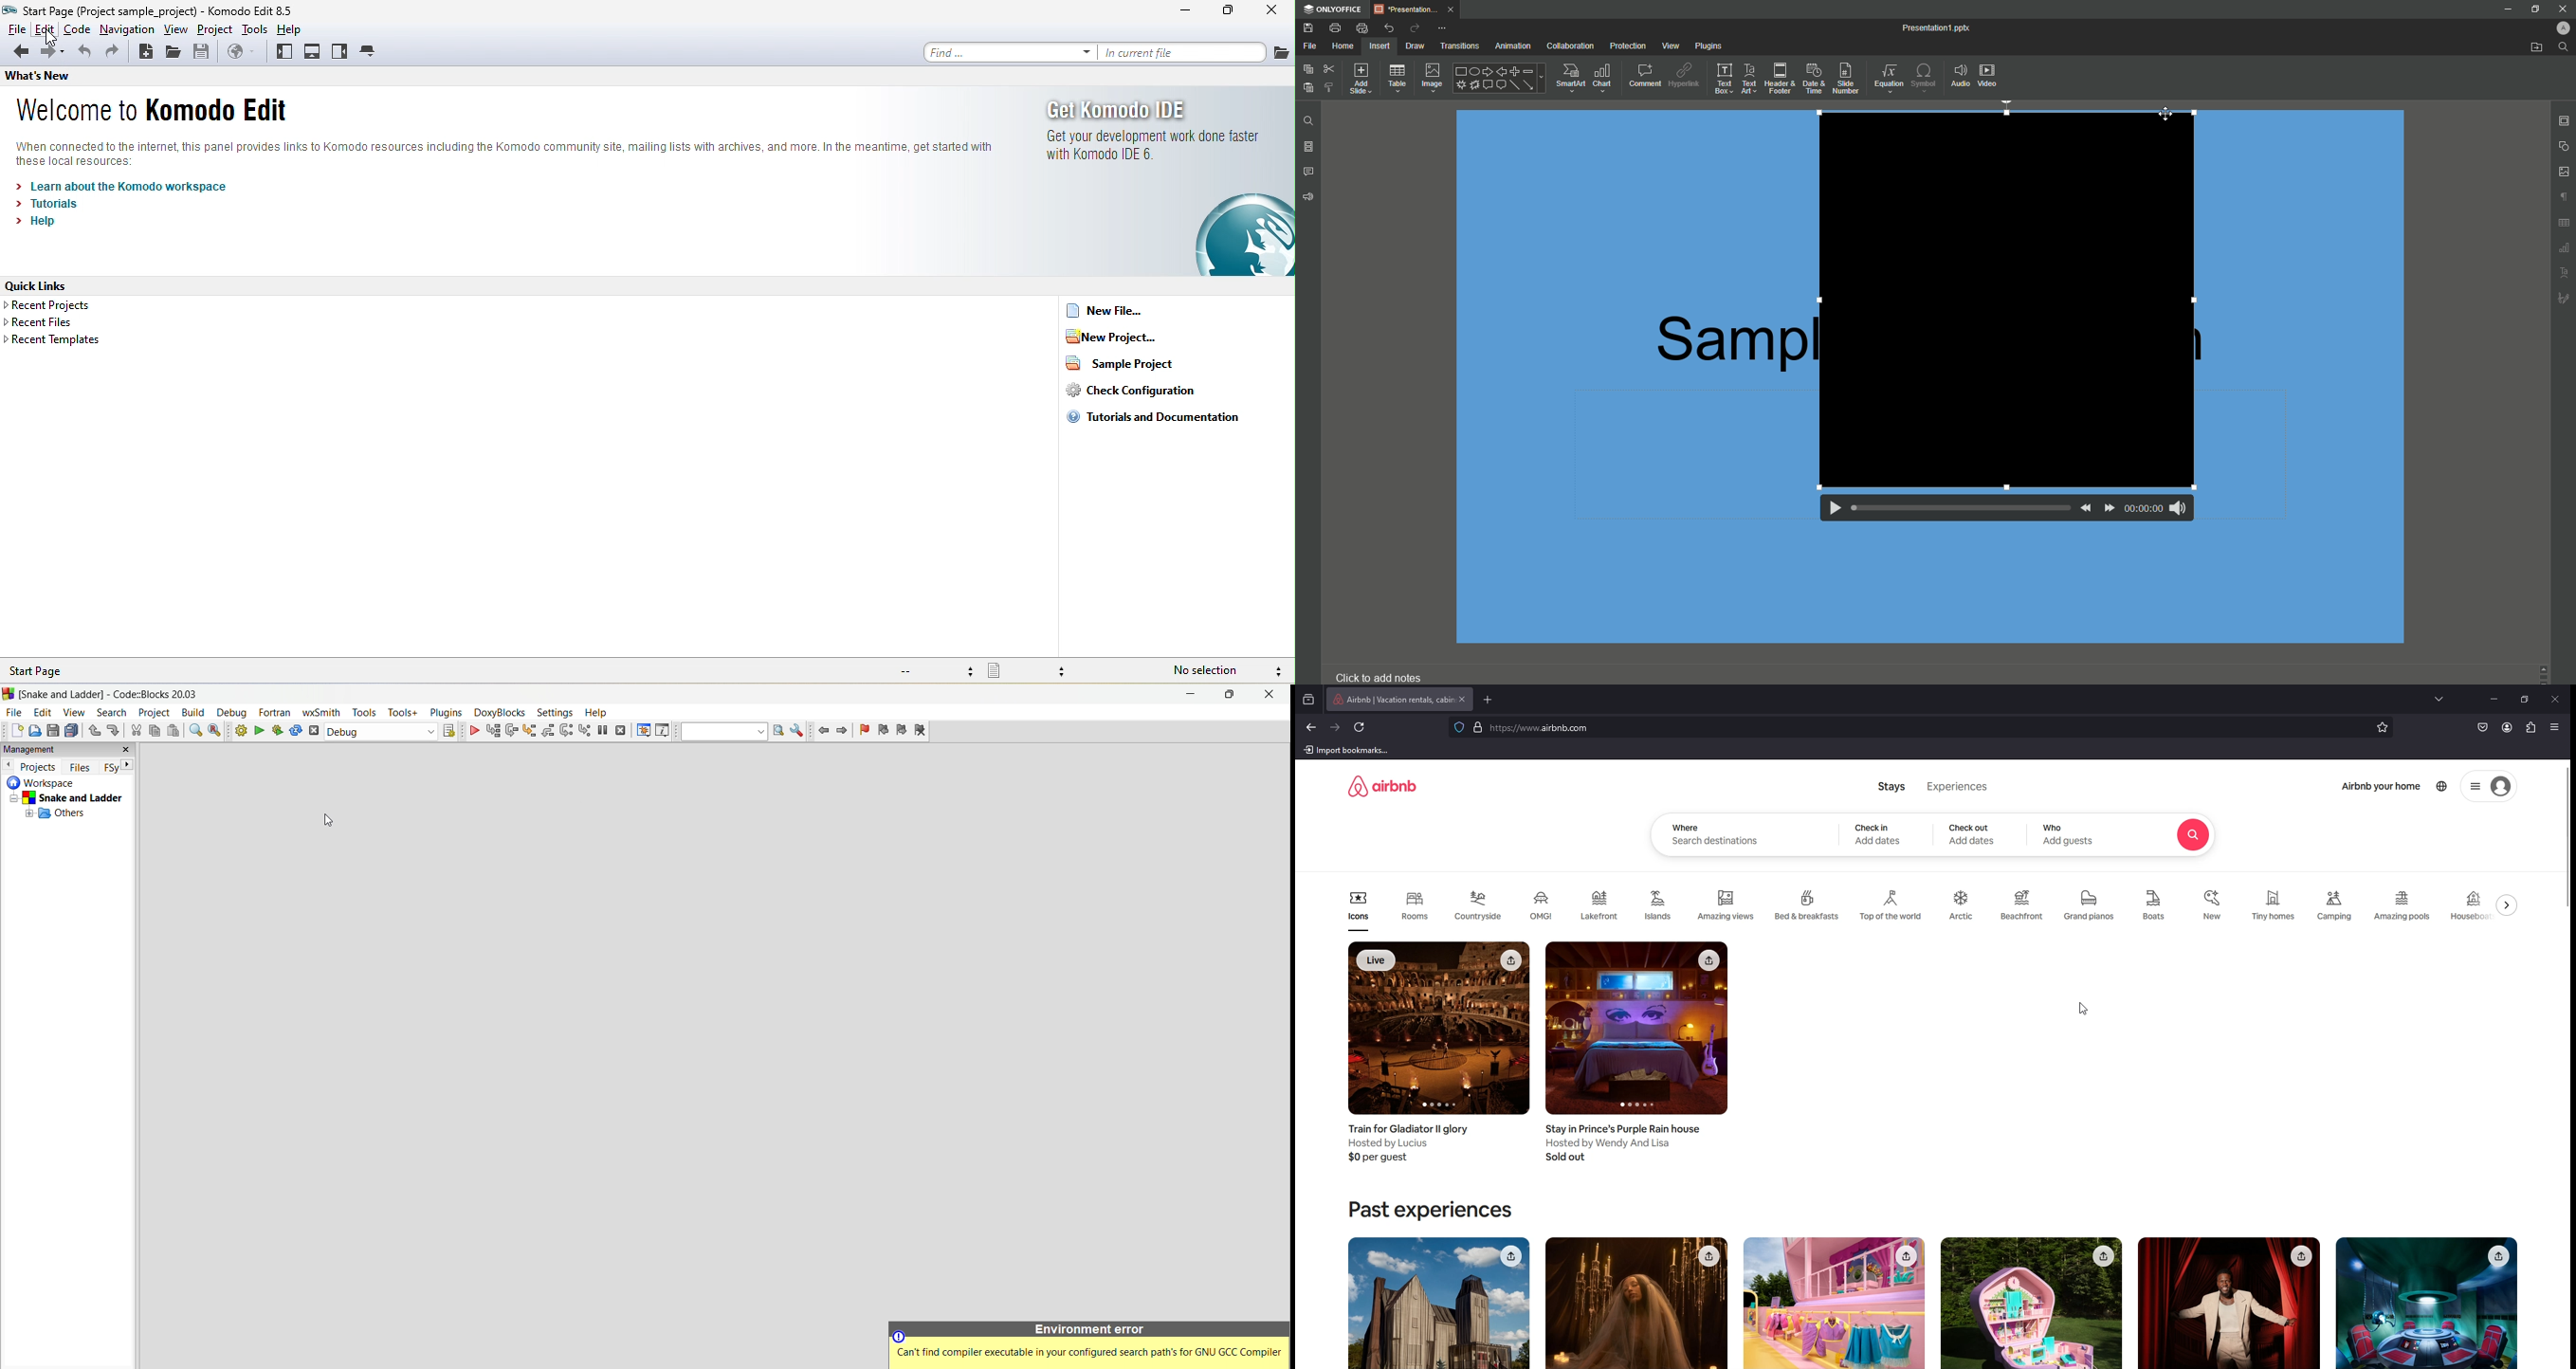  Describe the element at coordinates (1779, 78) in the screenshot. I see `Header and Footer` at that location.